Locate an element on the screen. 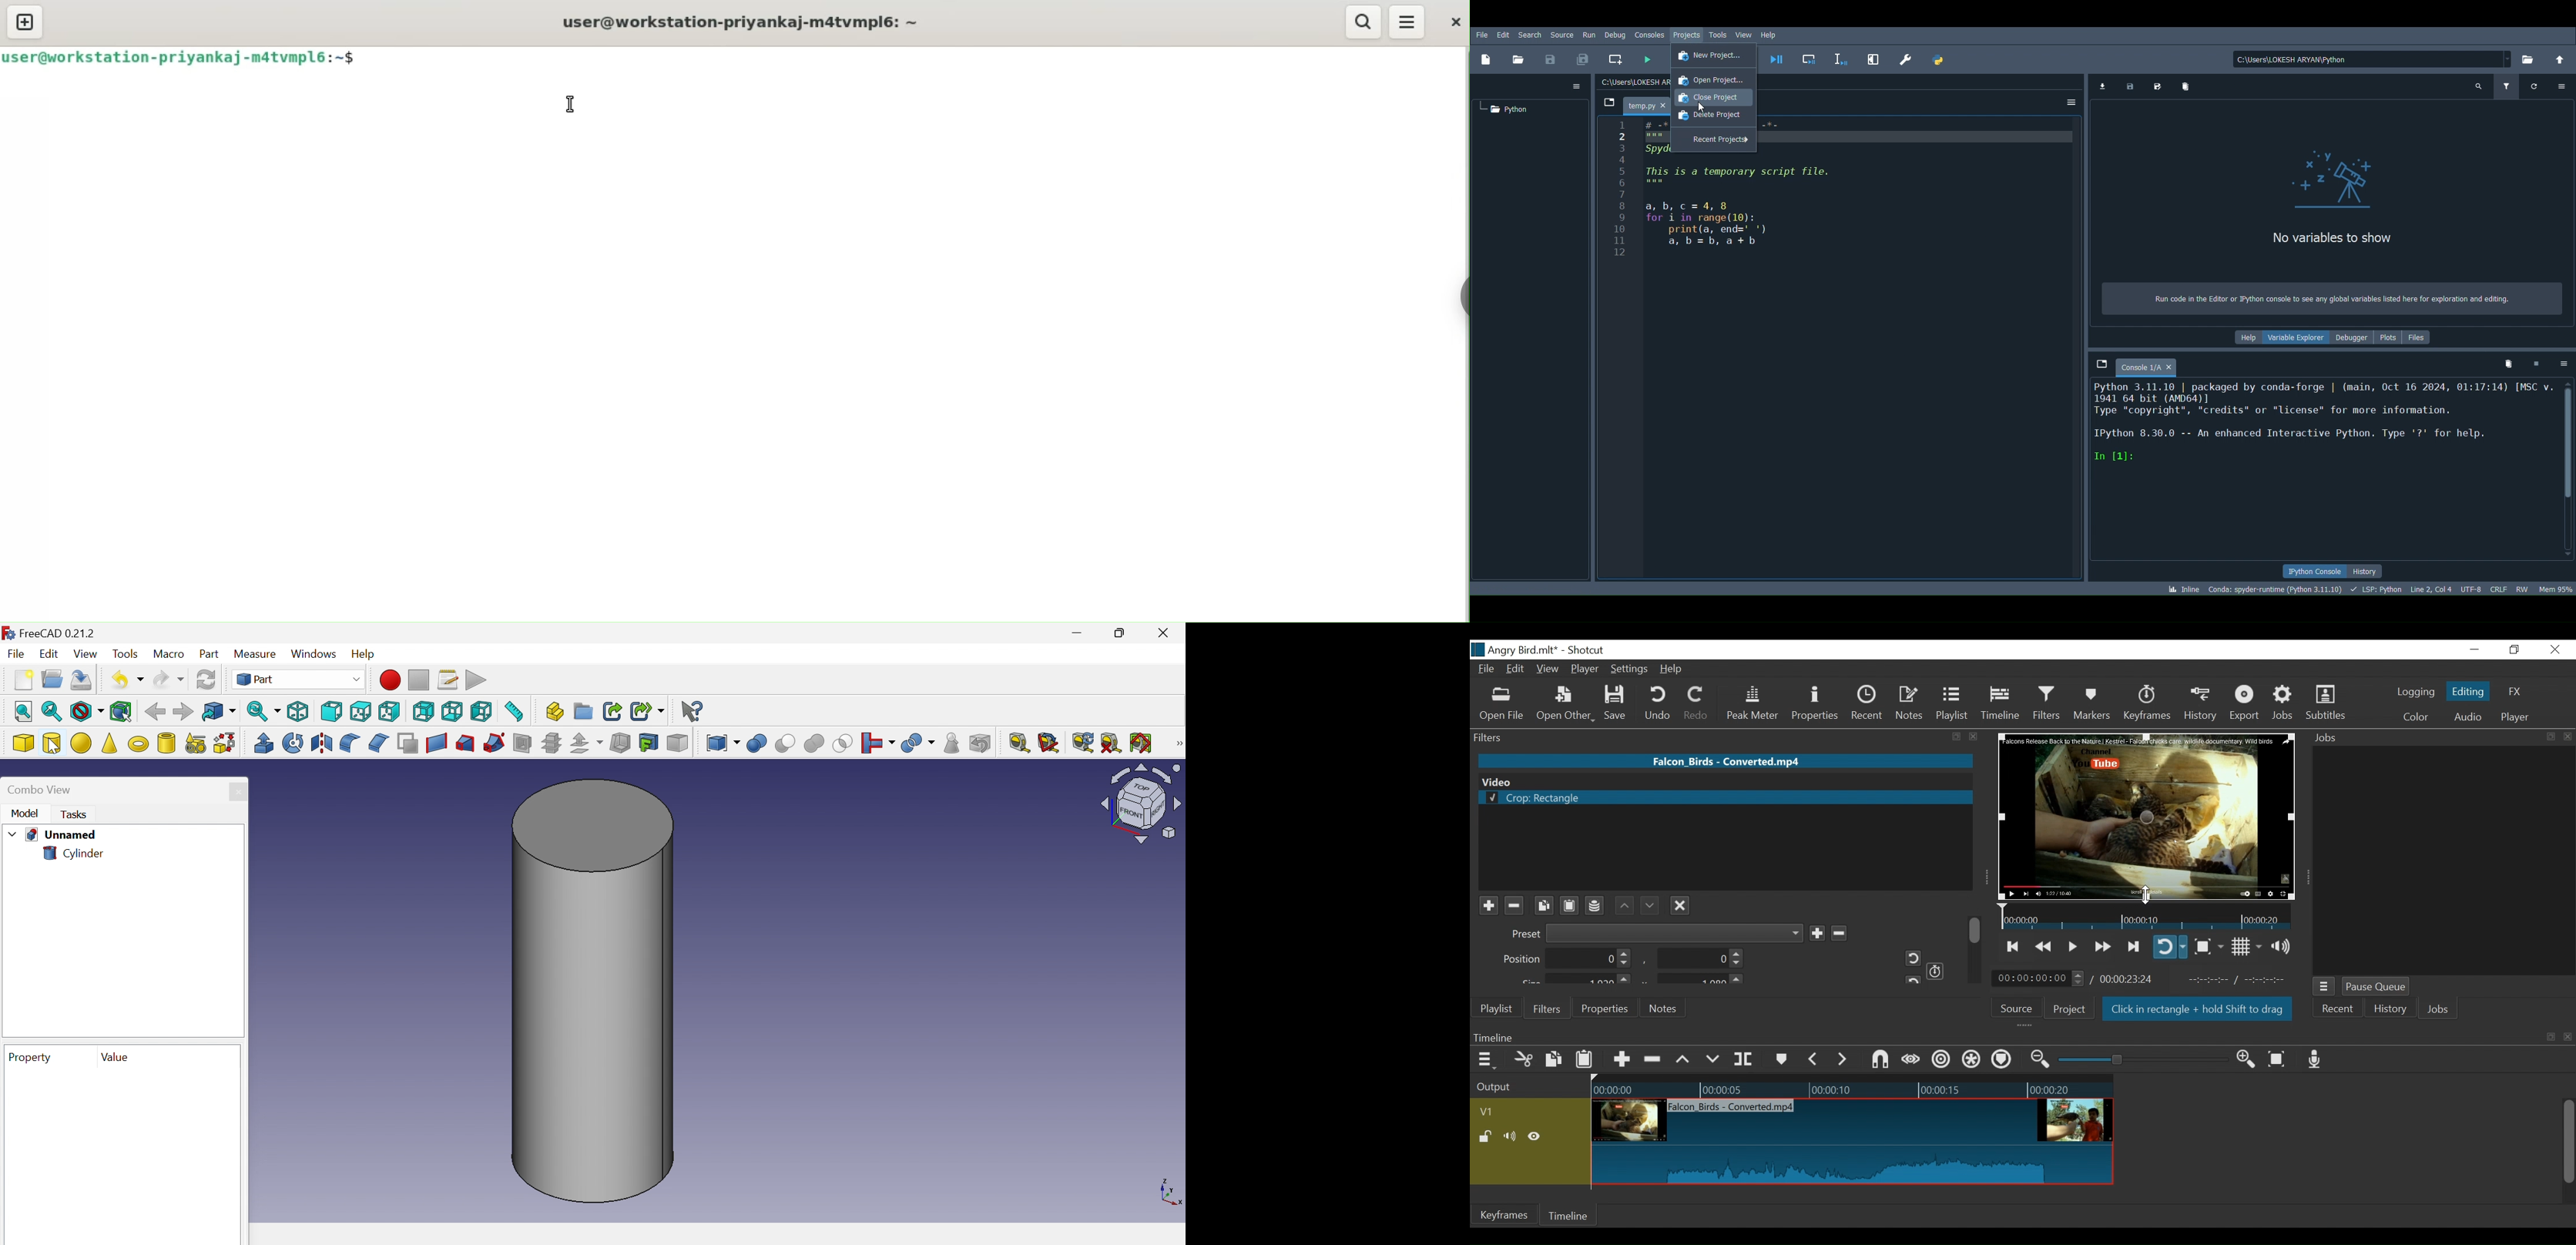 Image resolution: width=2576 pixels, height=1260 pixels. Keyframes is located at coordinates (1504, 1214).